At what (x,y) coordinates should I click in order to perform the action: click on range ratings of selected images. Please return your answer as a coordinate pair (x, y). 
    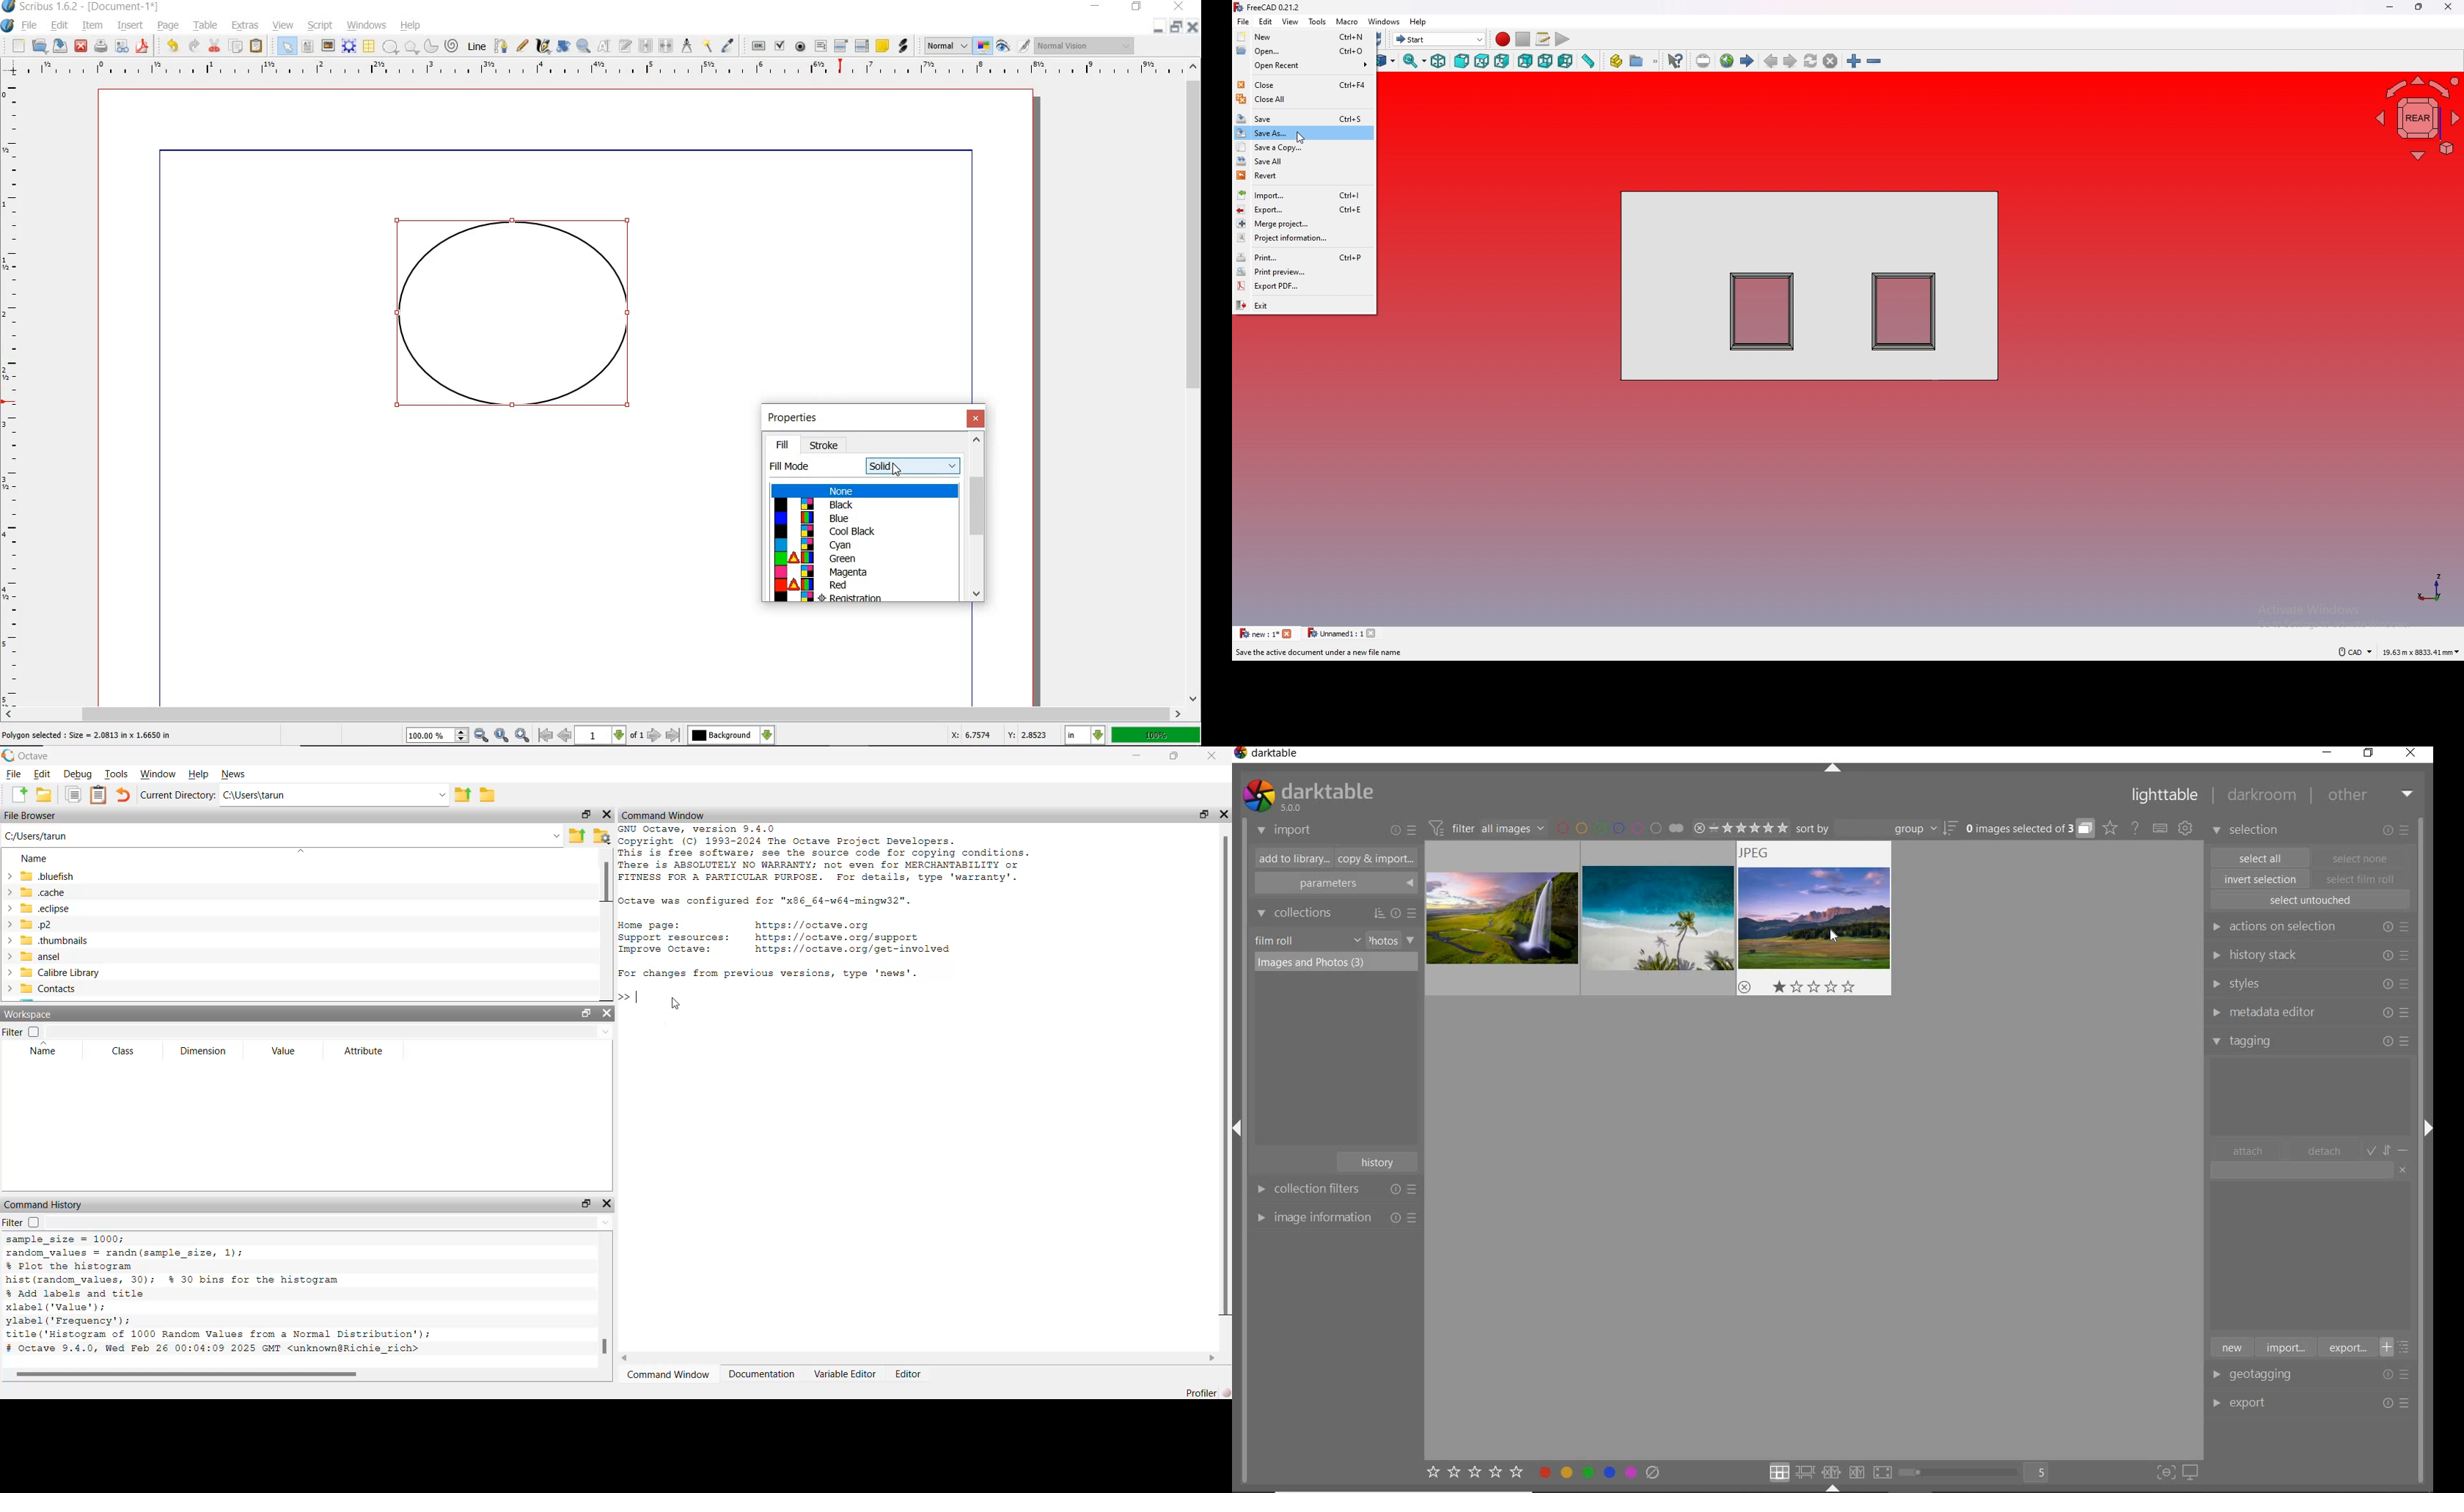
    Looking at the image, I should click on (1740, 826).